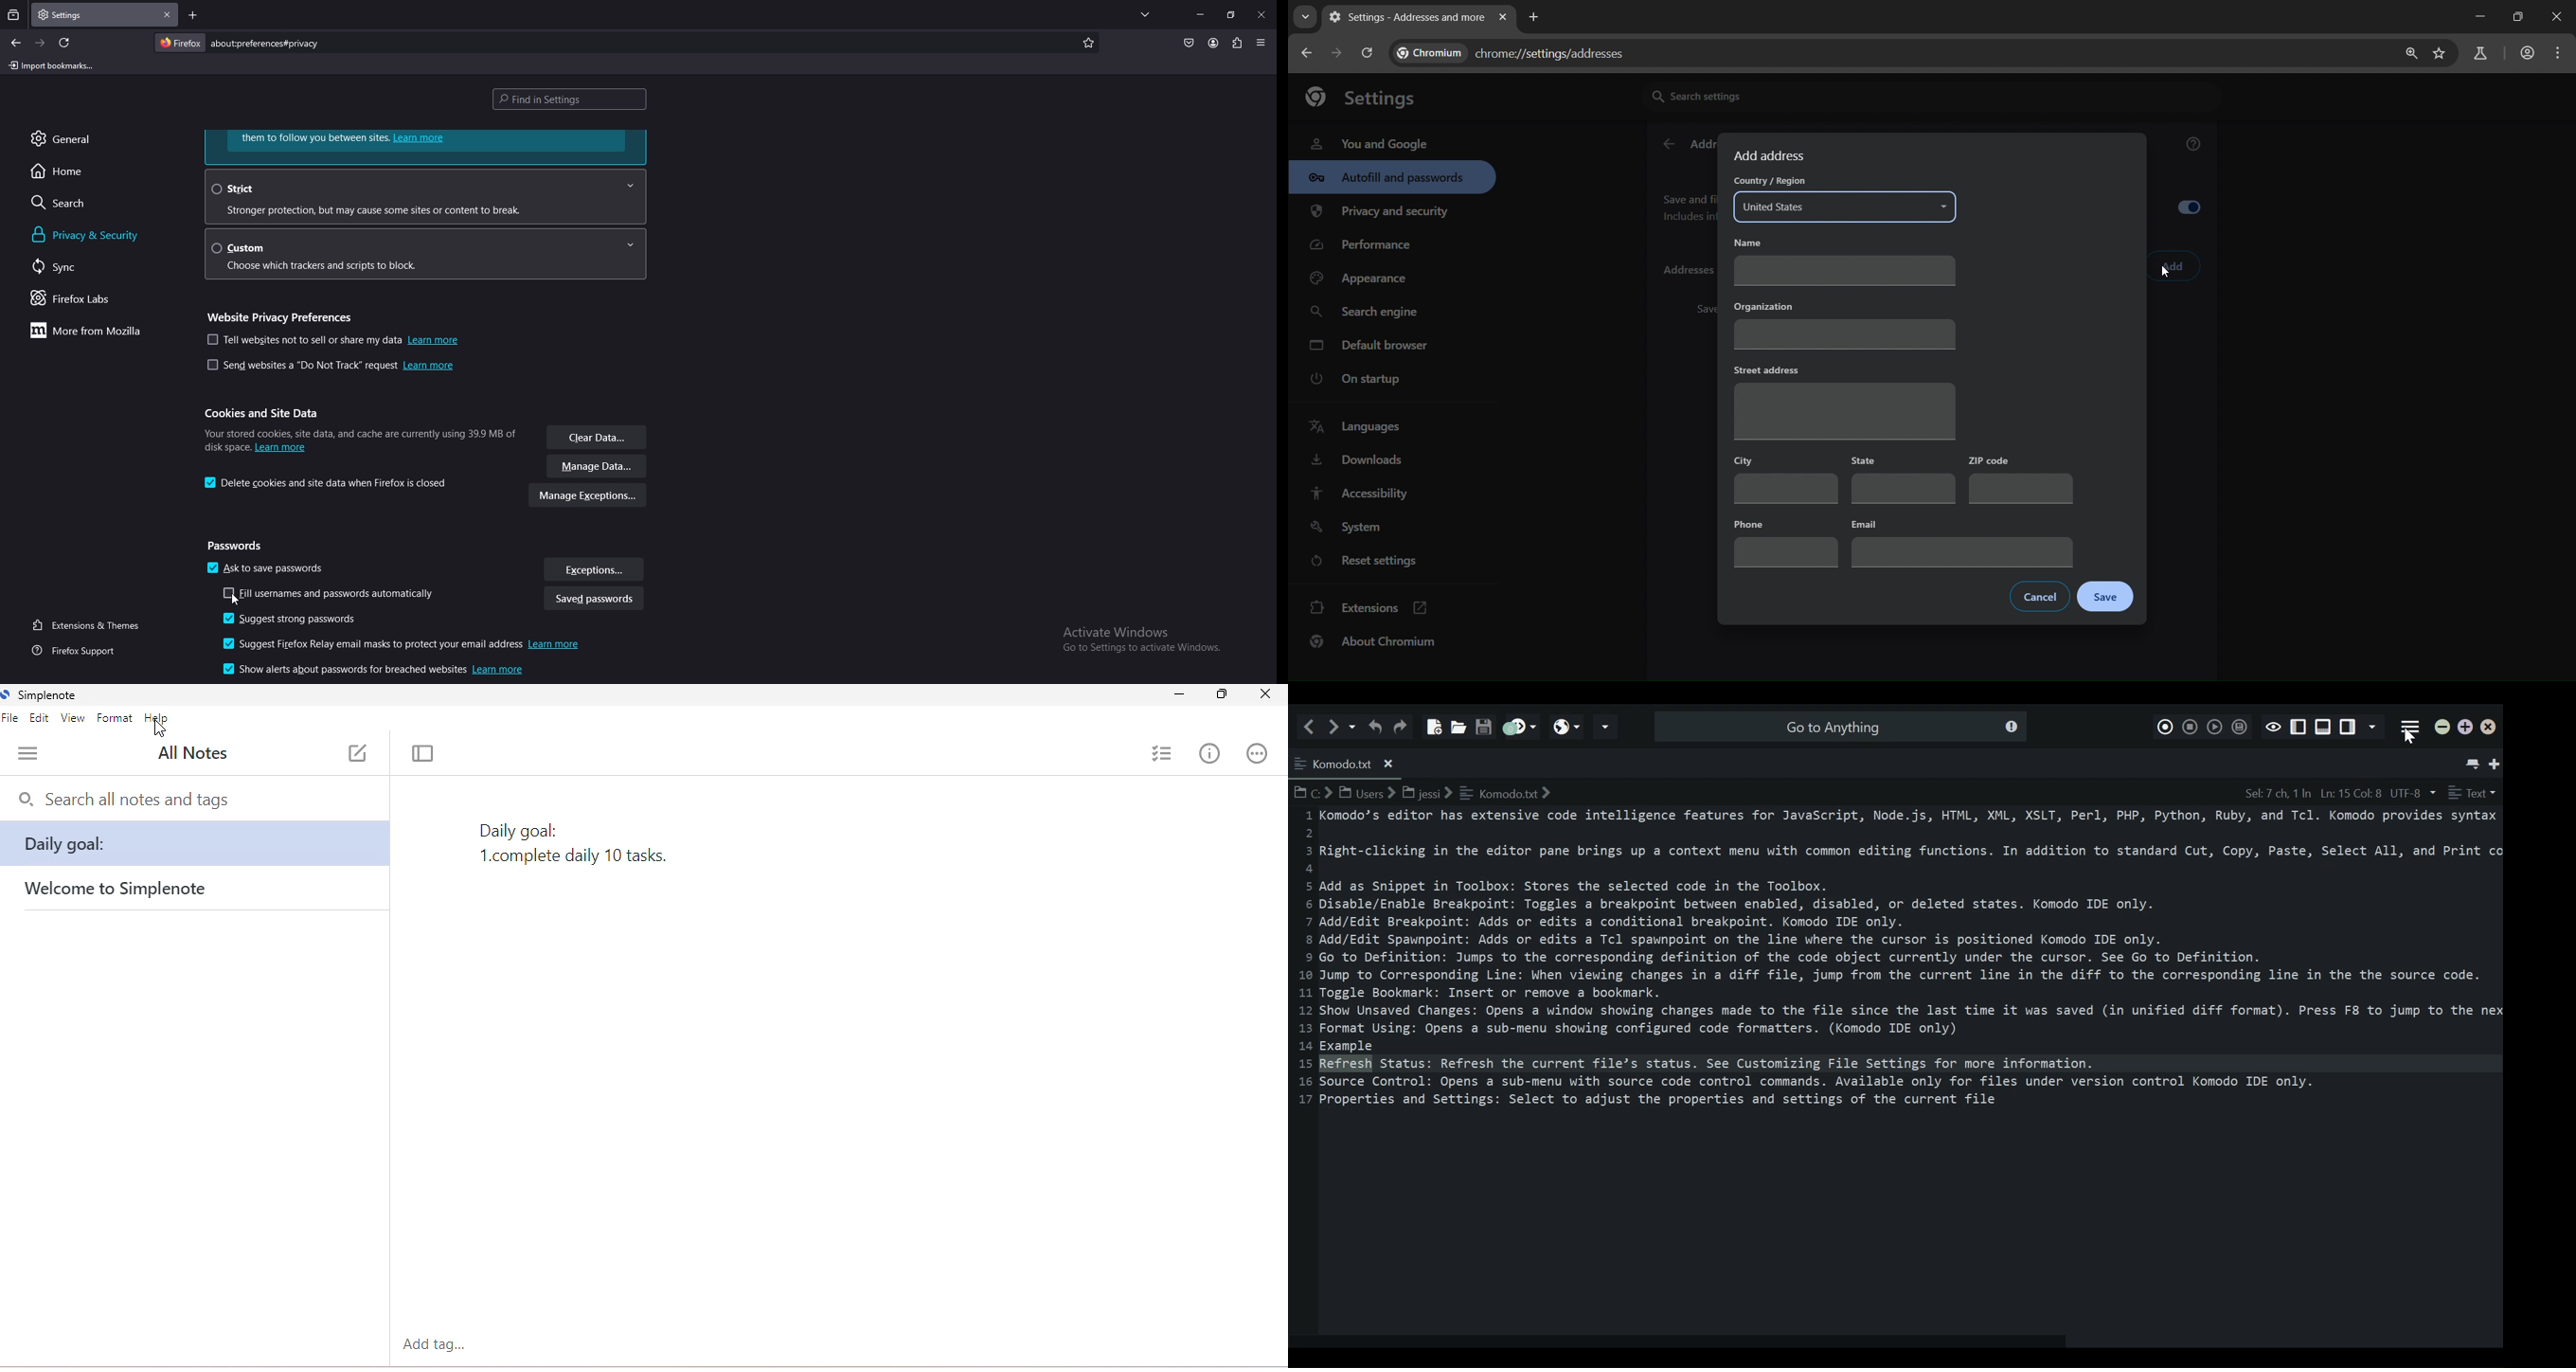  I want to click on passwords, so click(239, 546).